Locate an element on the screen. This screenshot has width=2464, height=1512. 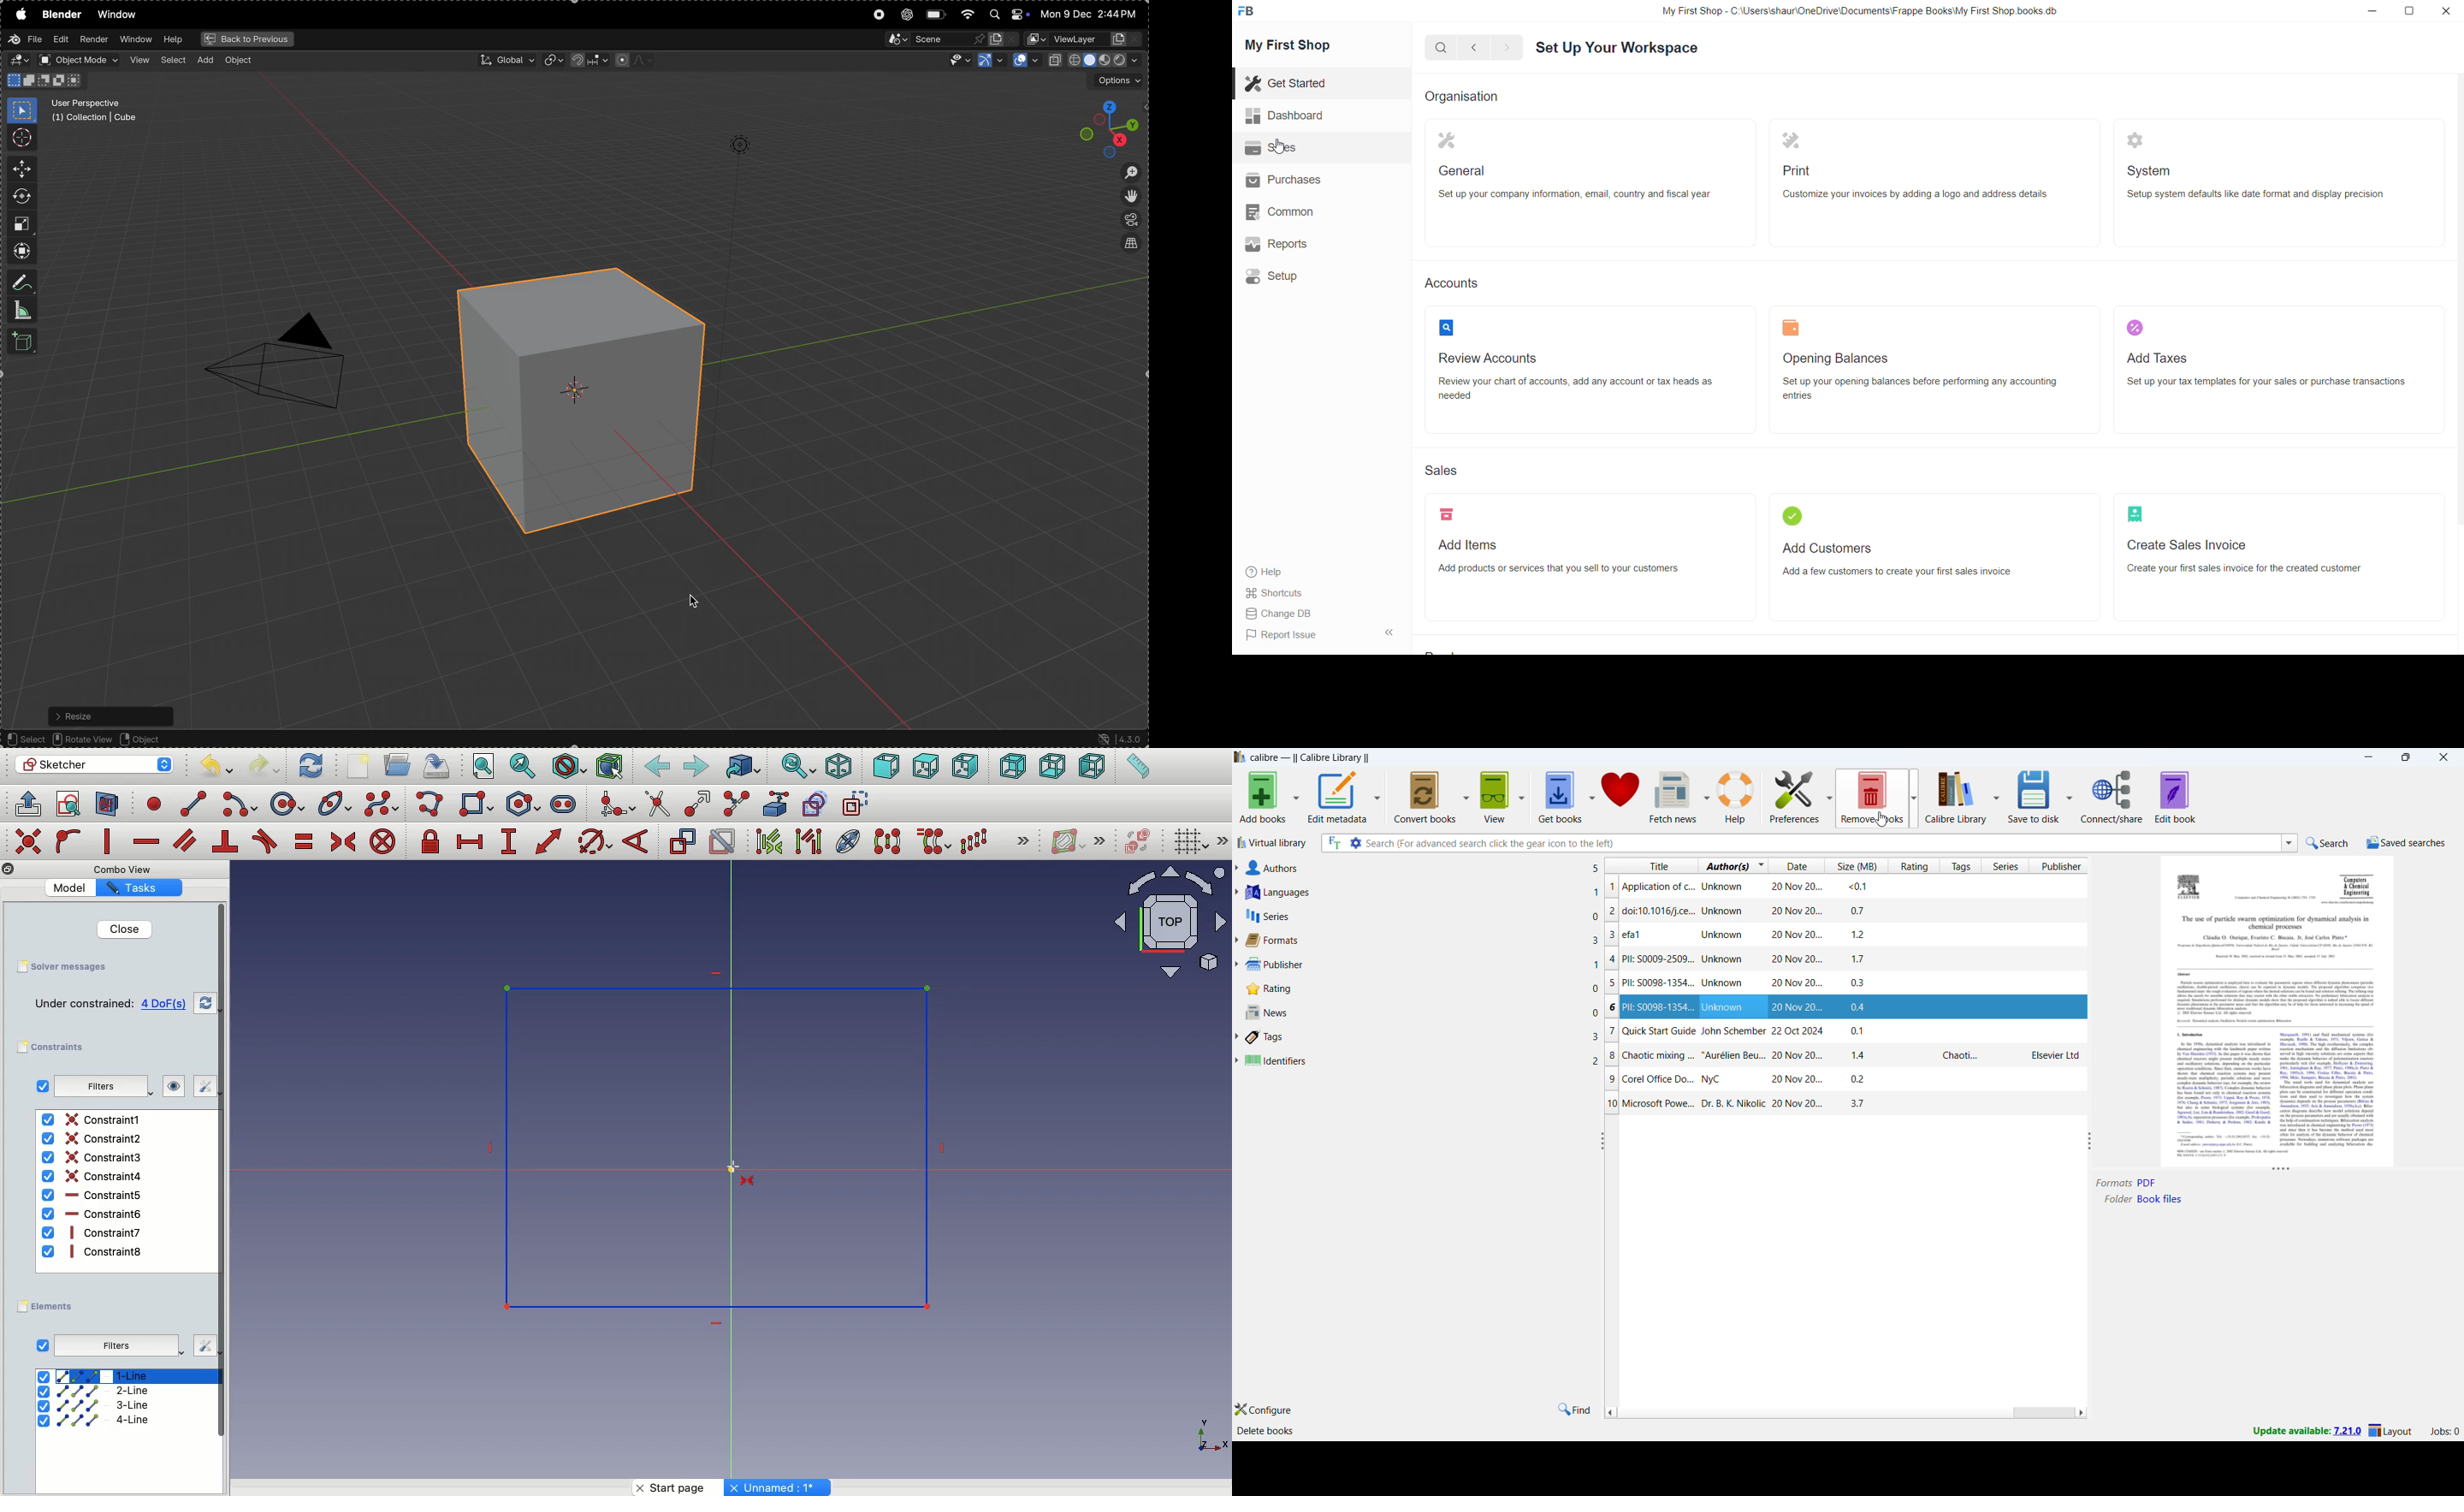
Add taxes is located at coordinates (2276, 370).